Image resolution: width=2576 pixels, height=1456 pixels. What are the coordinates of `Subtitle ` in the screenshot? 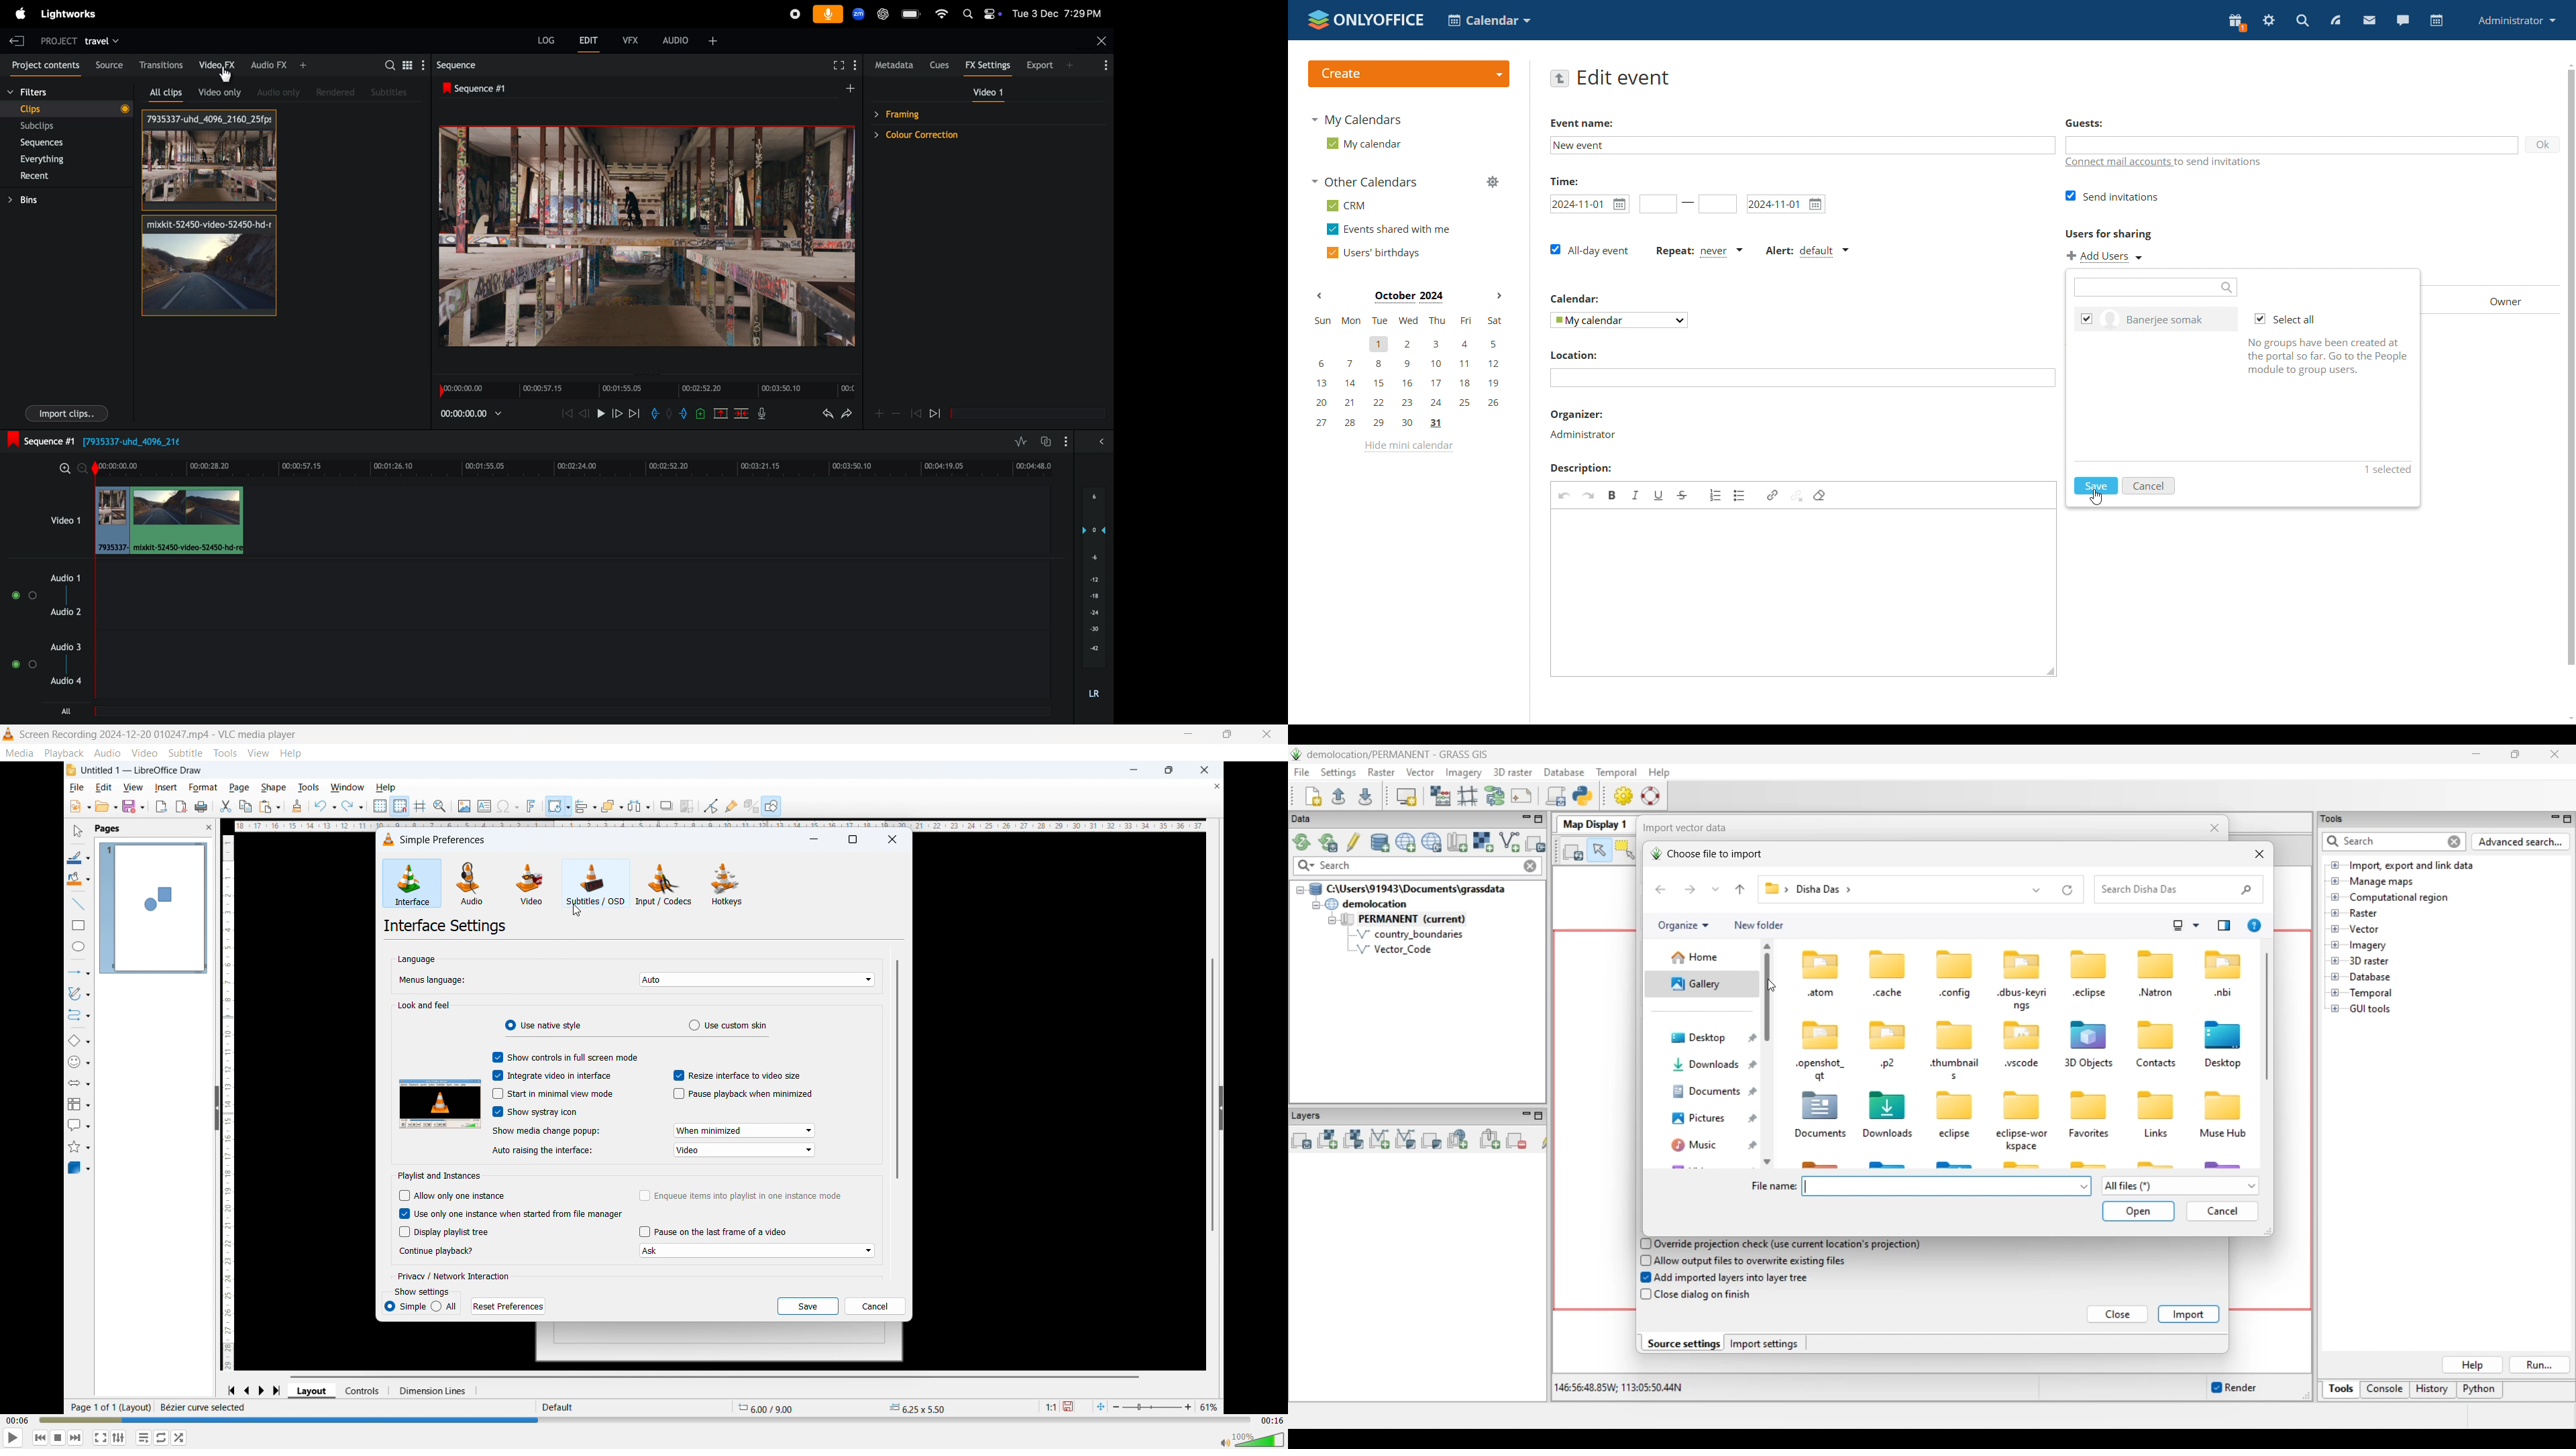 It's located at (185, 753).